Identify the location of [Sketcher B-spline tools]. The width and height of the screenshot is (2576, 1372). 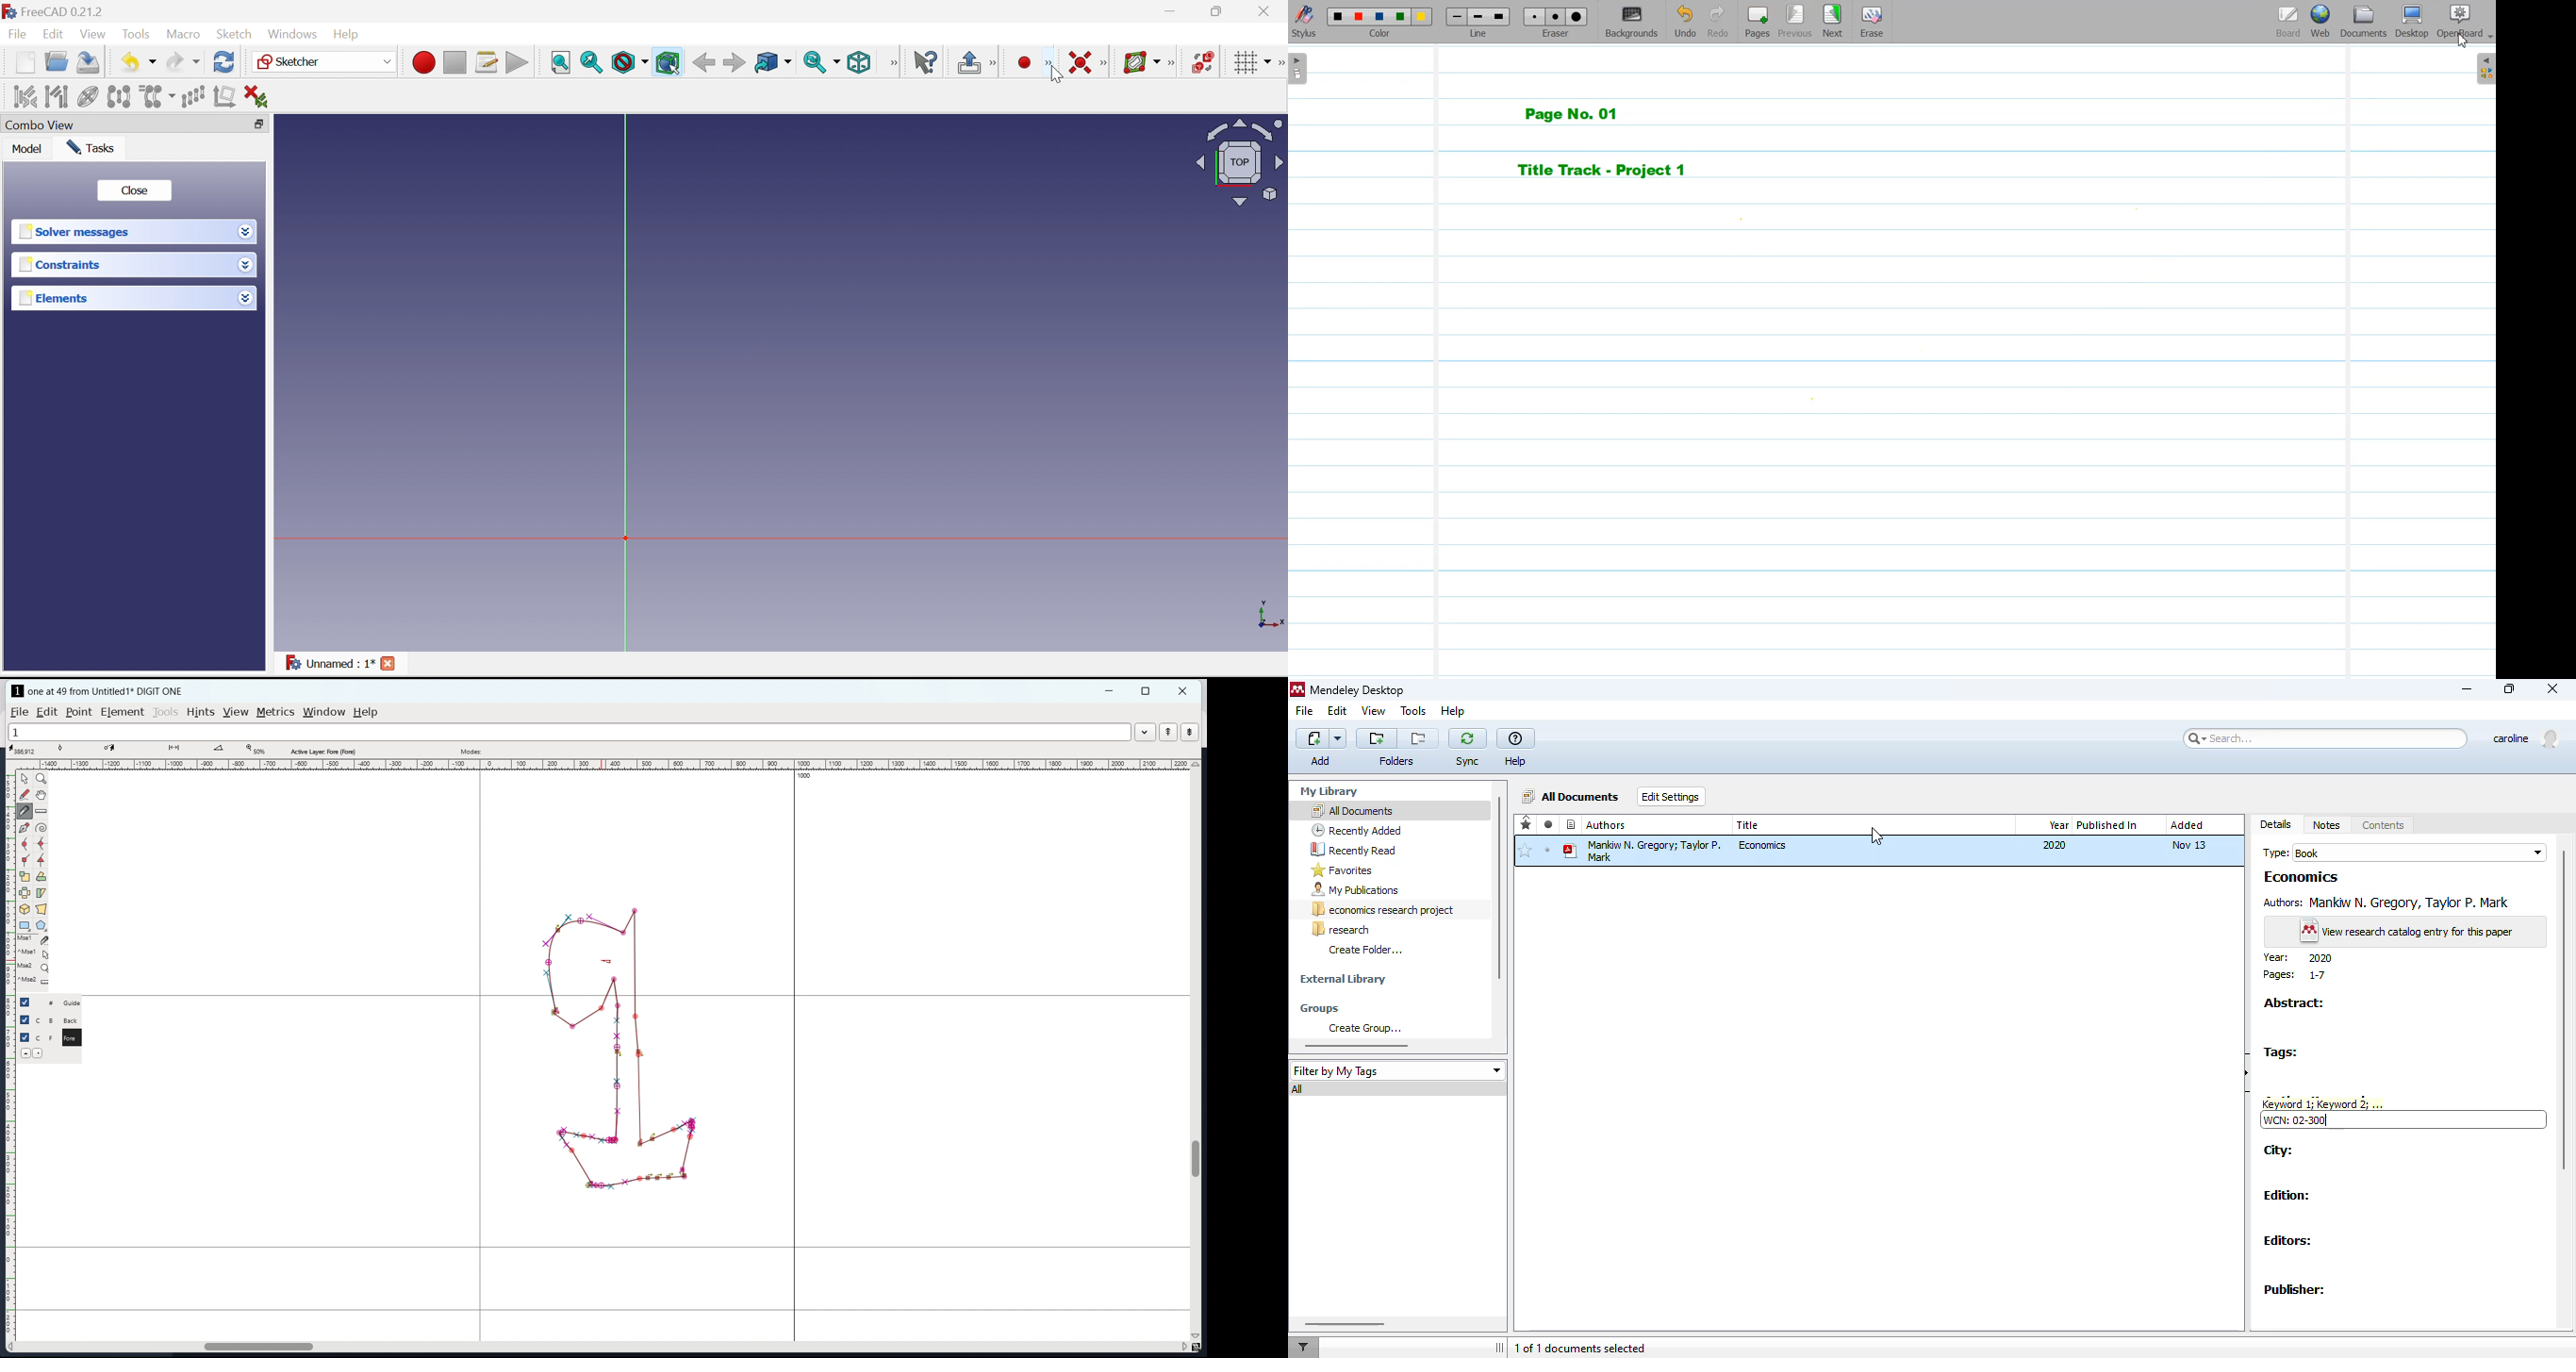
(1174, 63).